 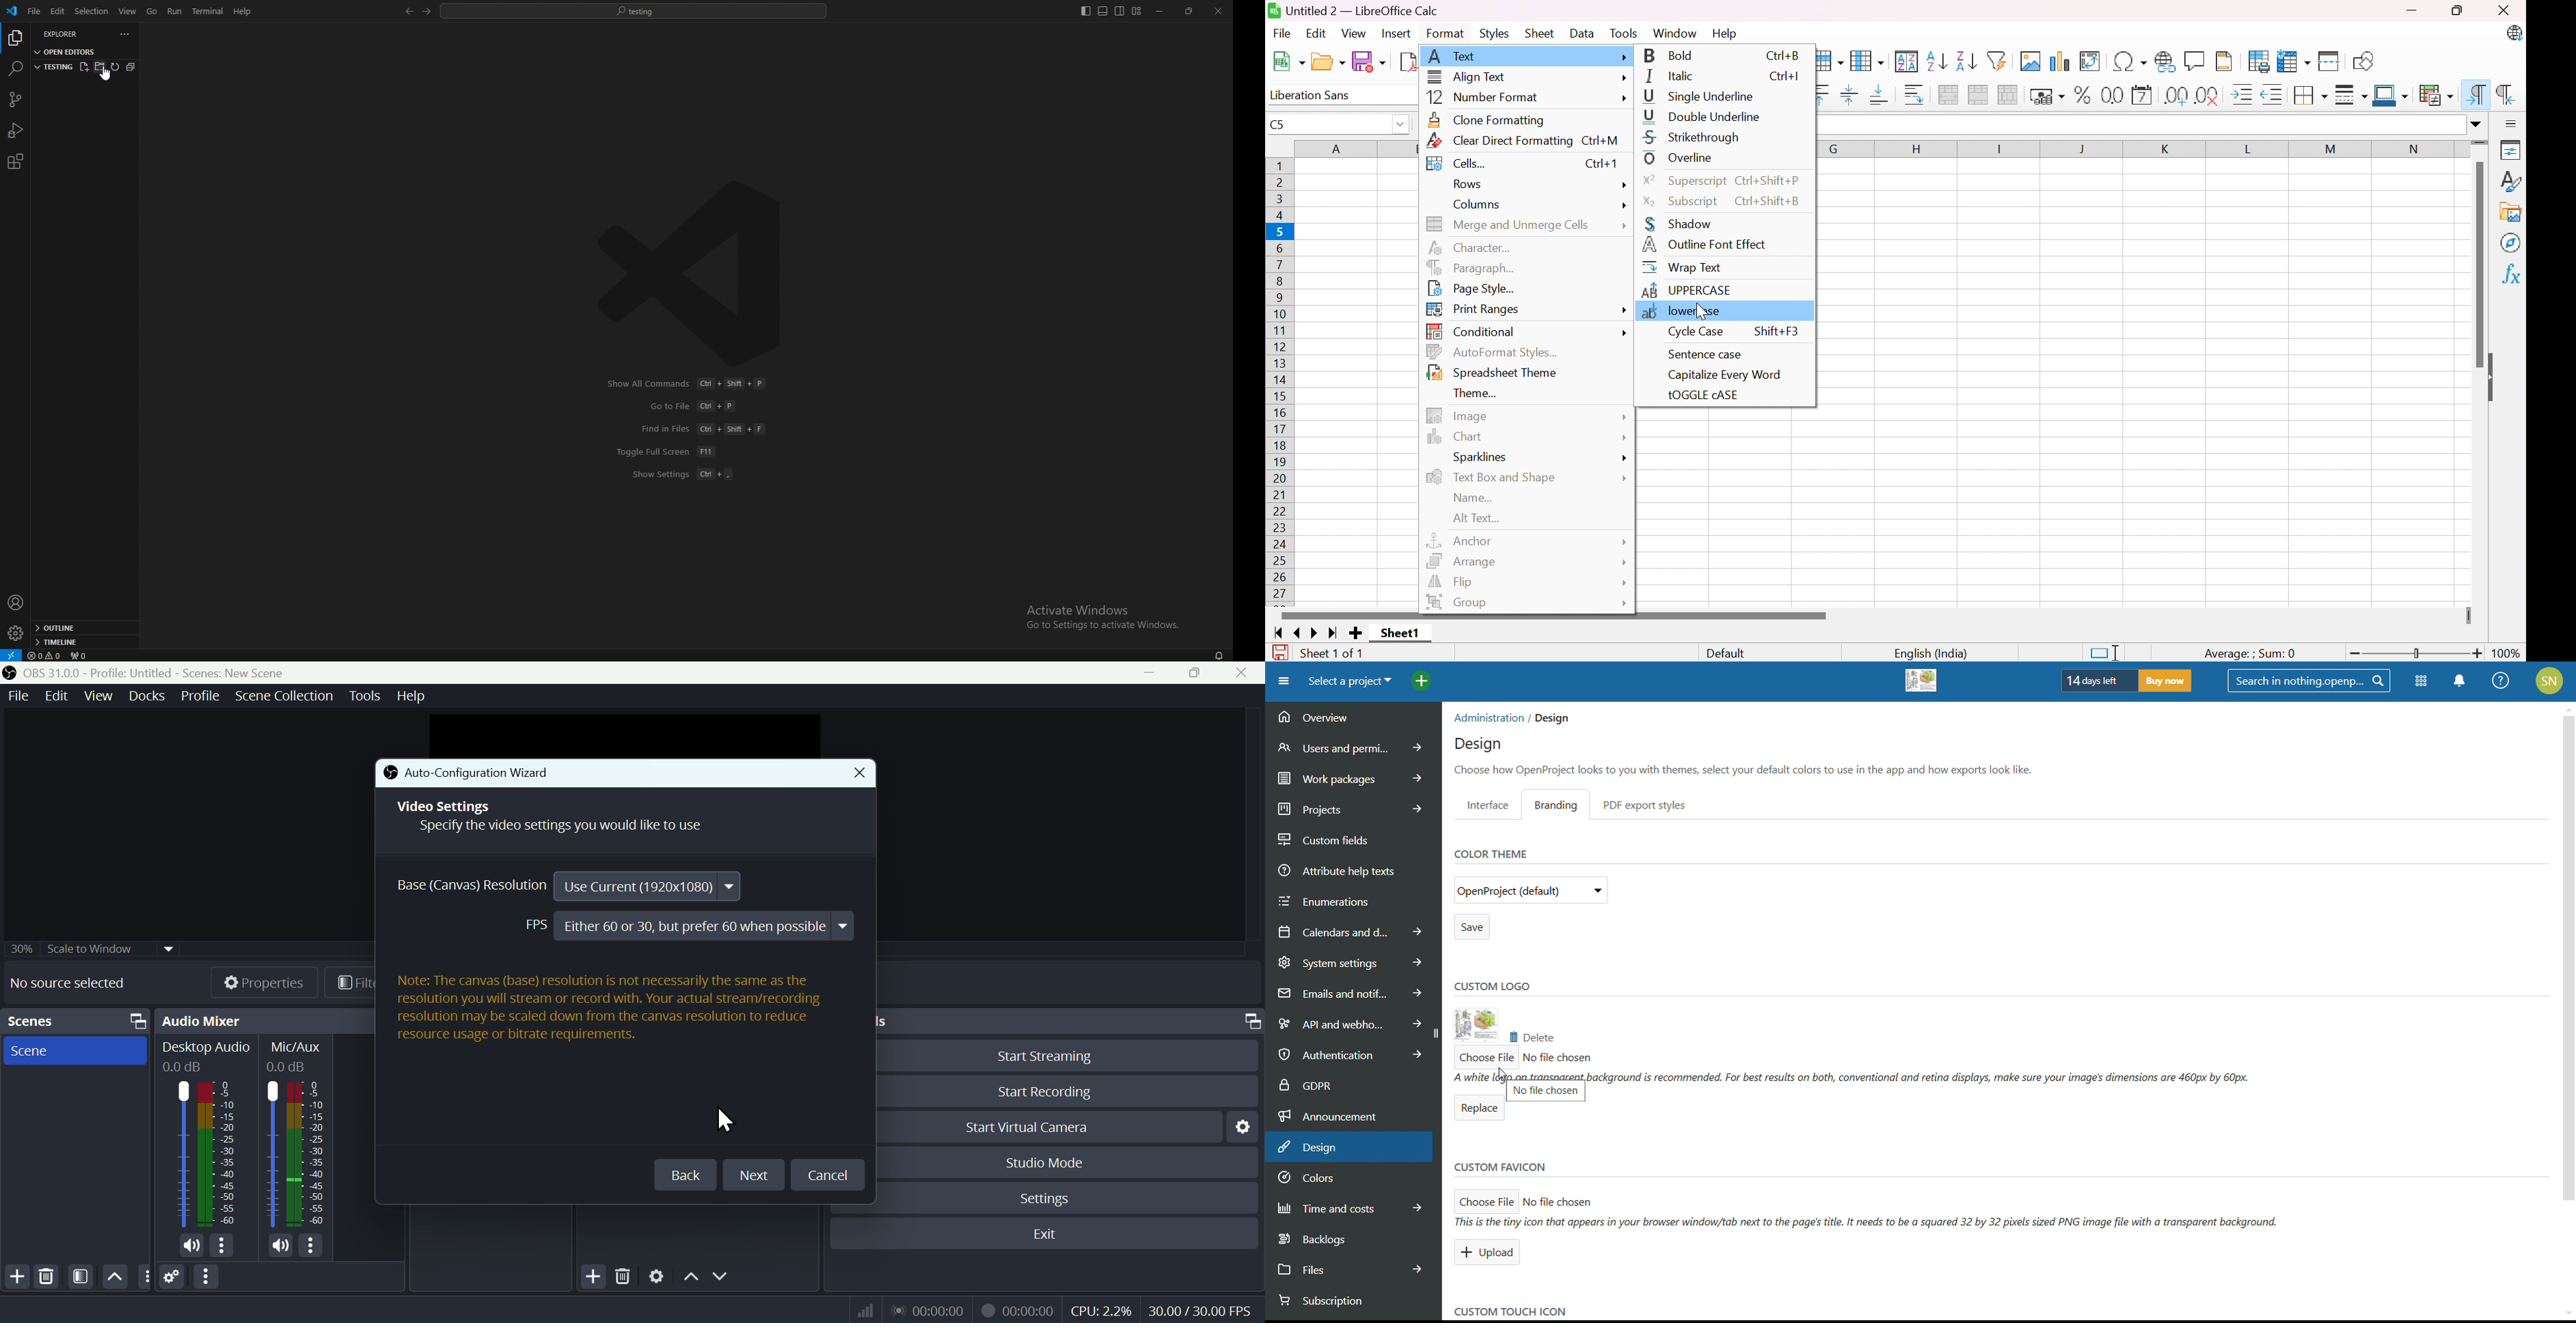 I want to click on replace, so click(x=1477, y=1109).